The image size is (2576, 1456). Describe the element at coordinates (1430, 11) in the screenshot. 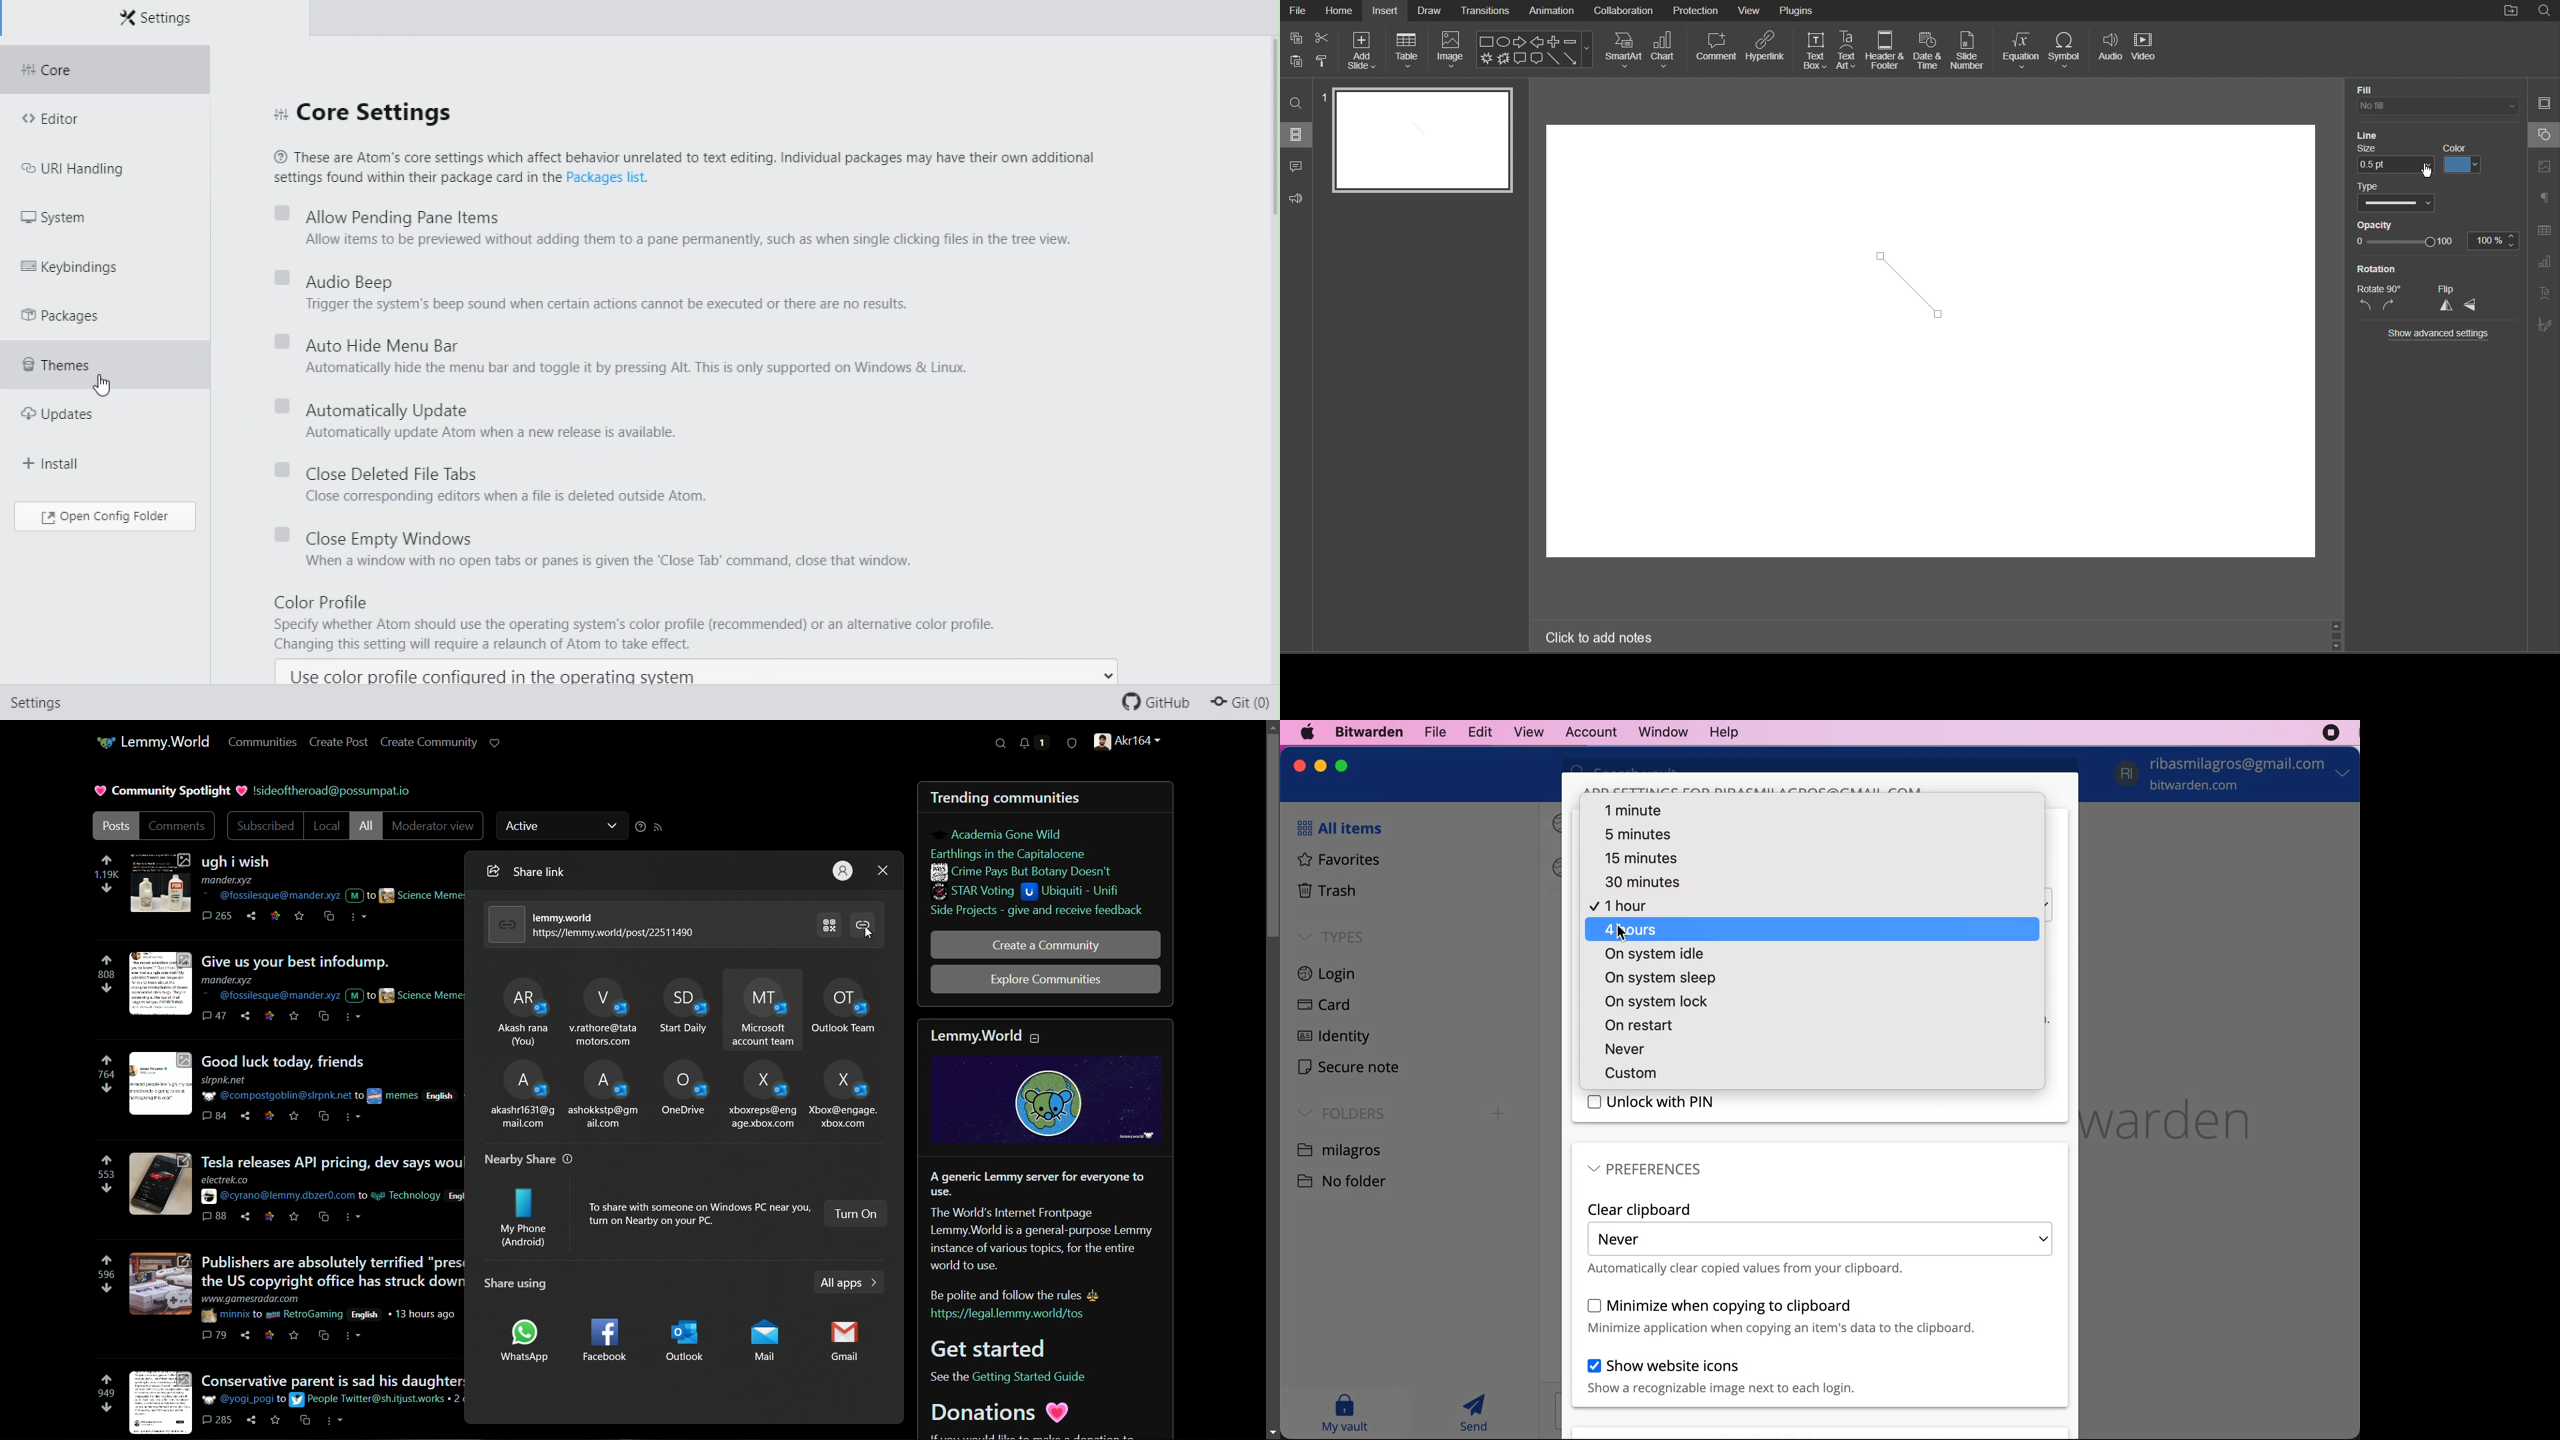

I see `Draw` at that location.